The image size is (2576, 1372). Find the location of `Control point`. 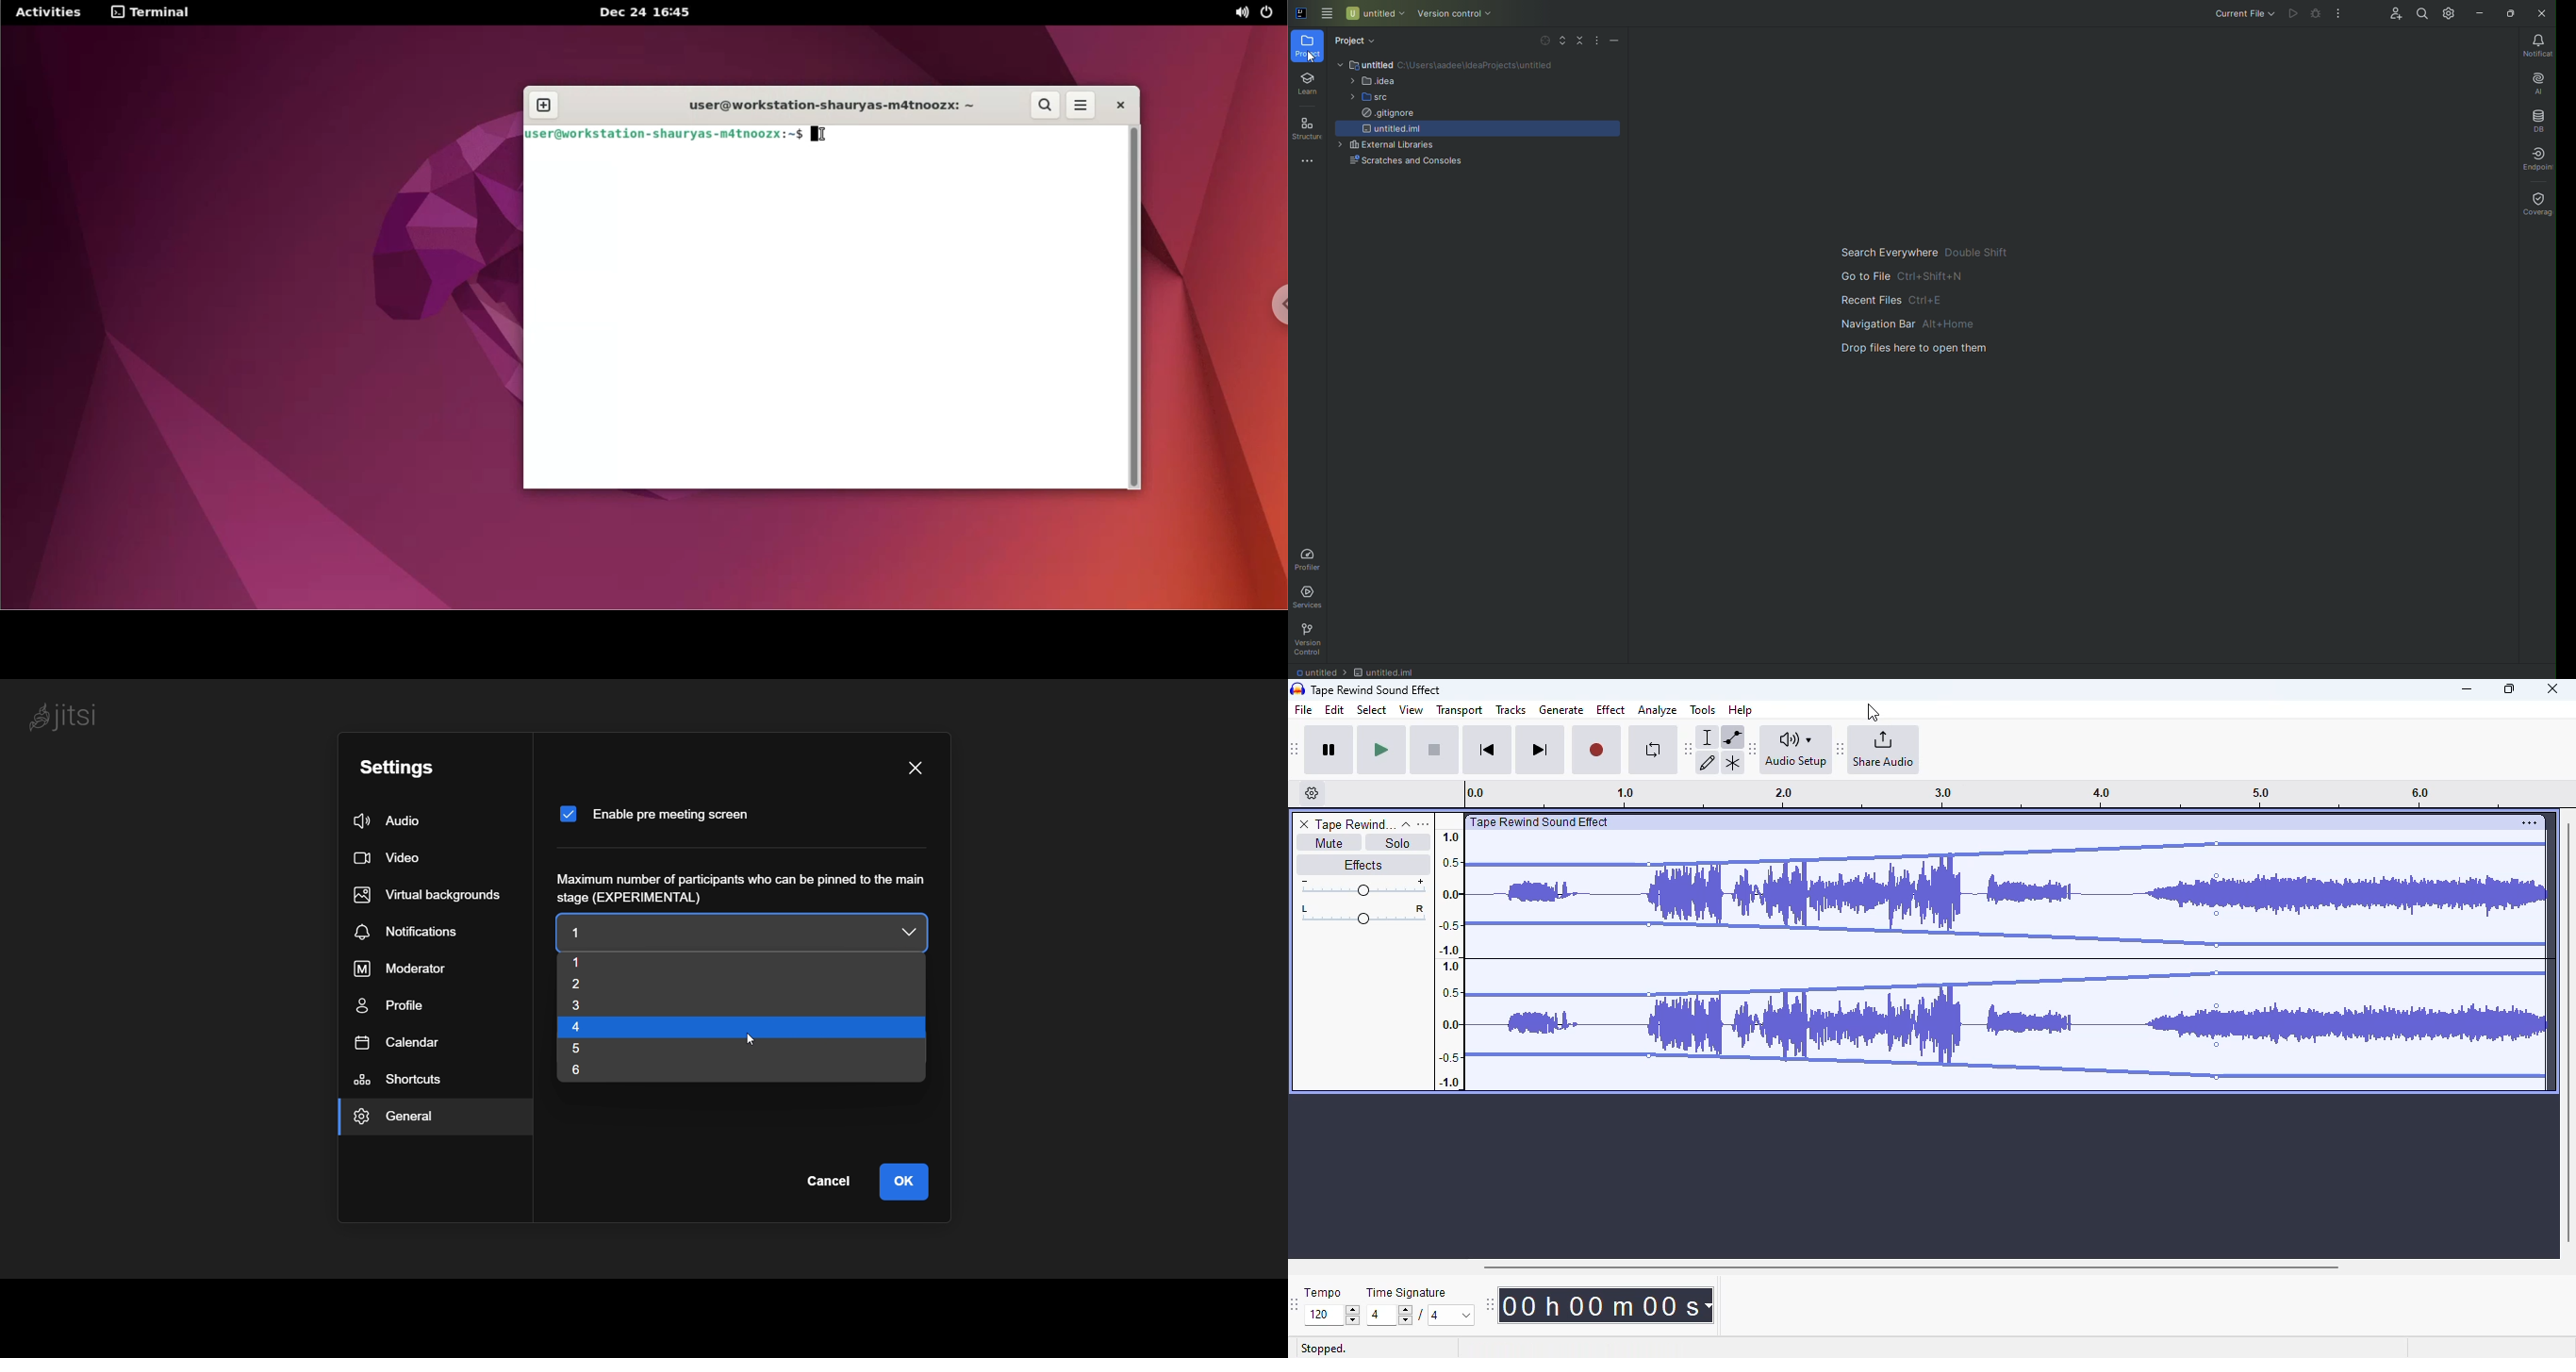

Control point is located at coordinates (2217, 972).